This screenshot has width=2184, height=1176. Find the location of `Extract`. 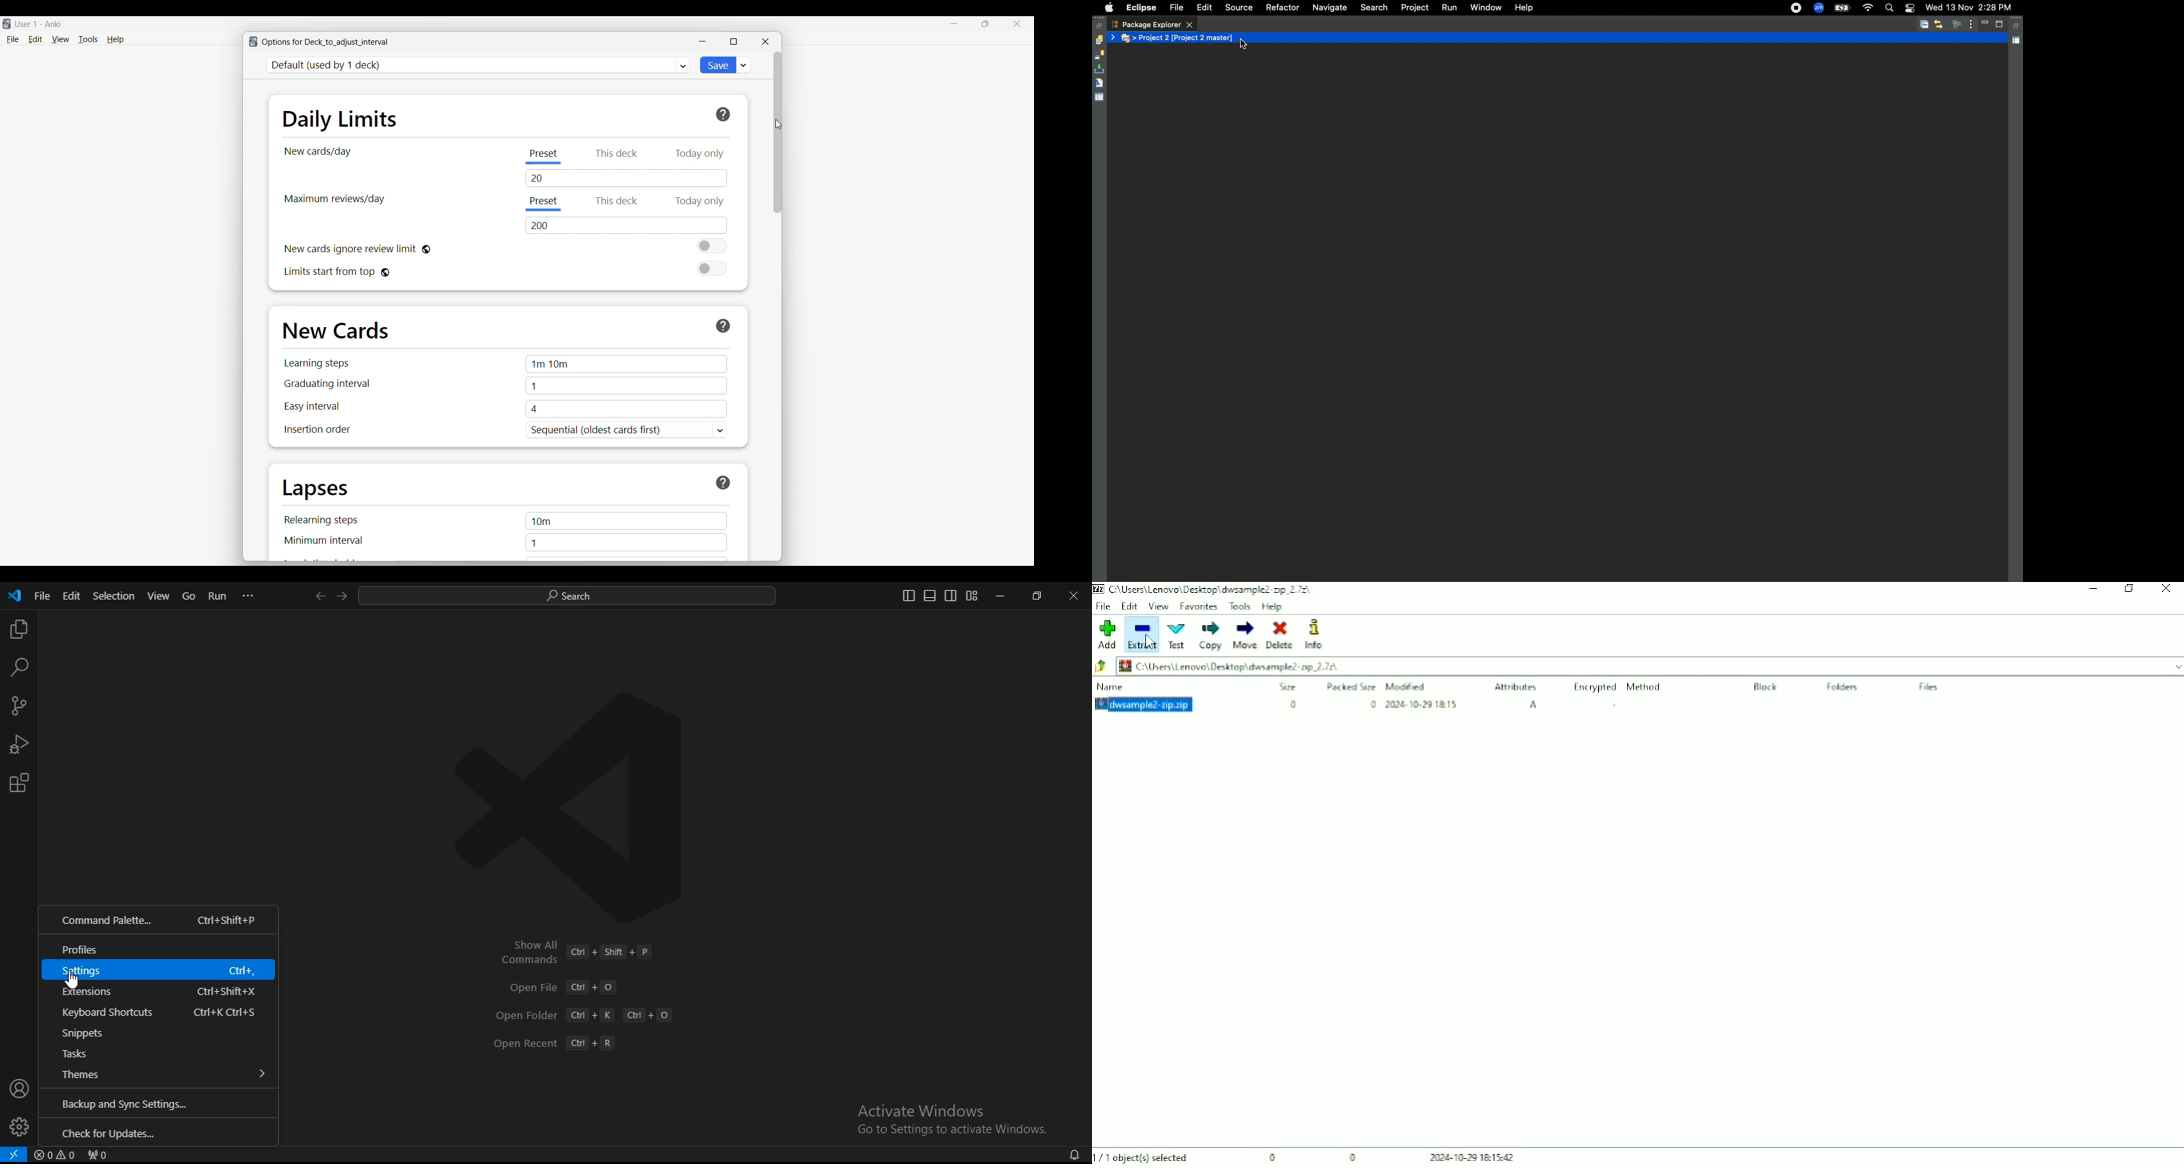

Extract is located at coordinates (1143, 635).